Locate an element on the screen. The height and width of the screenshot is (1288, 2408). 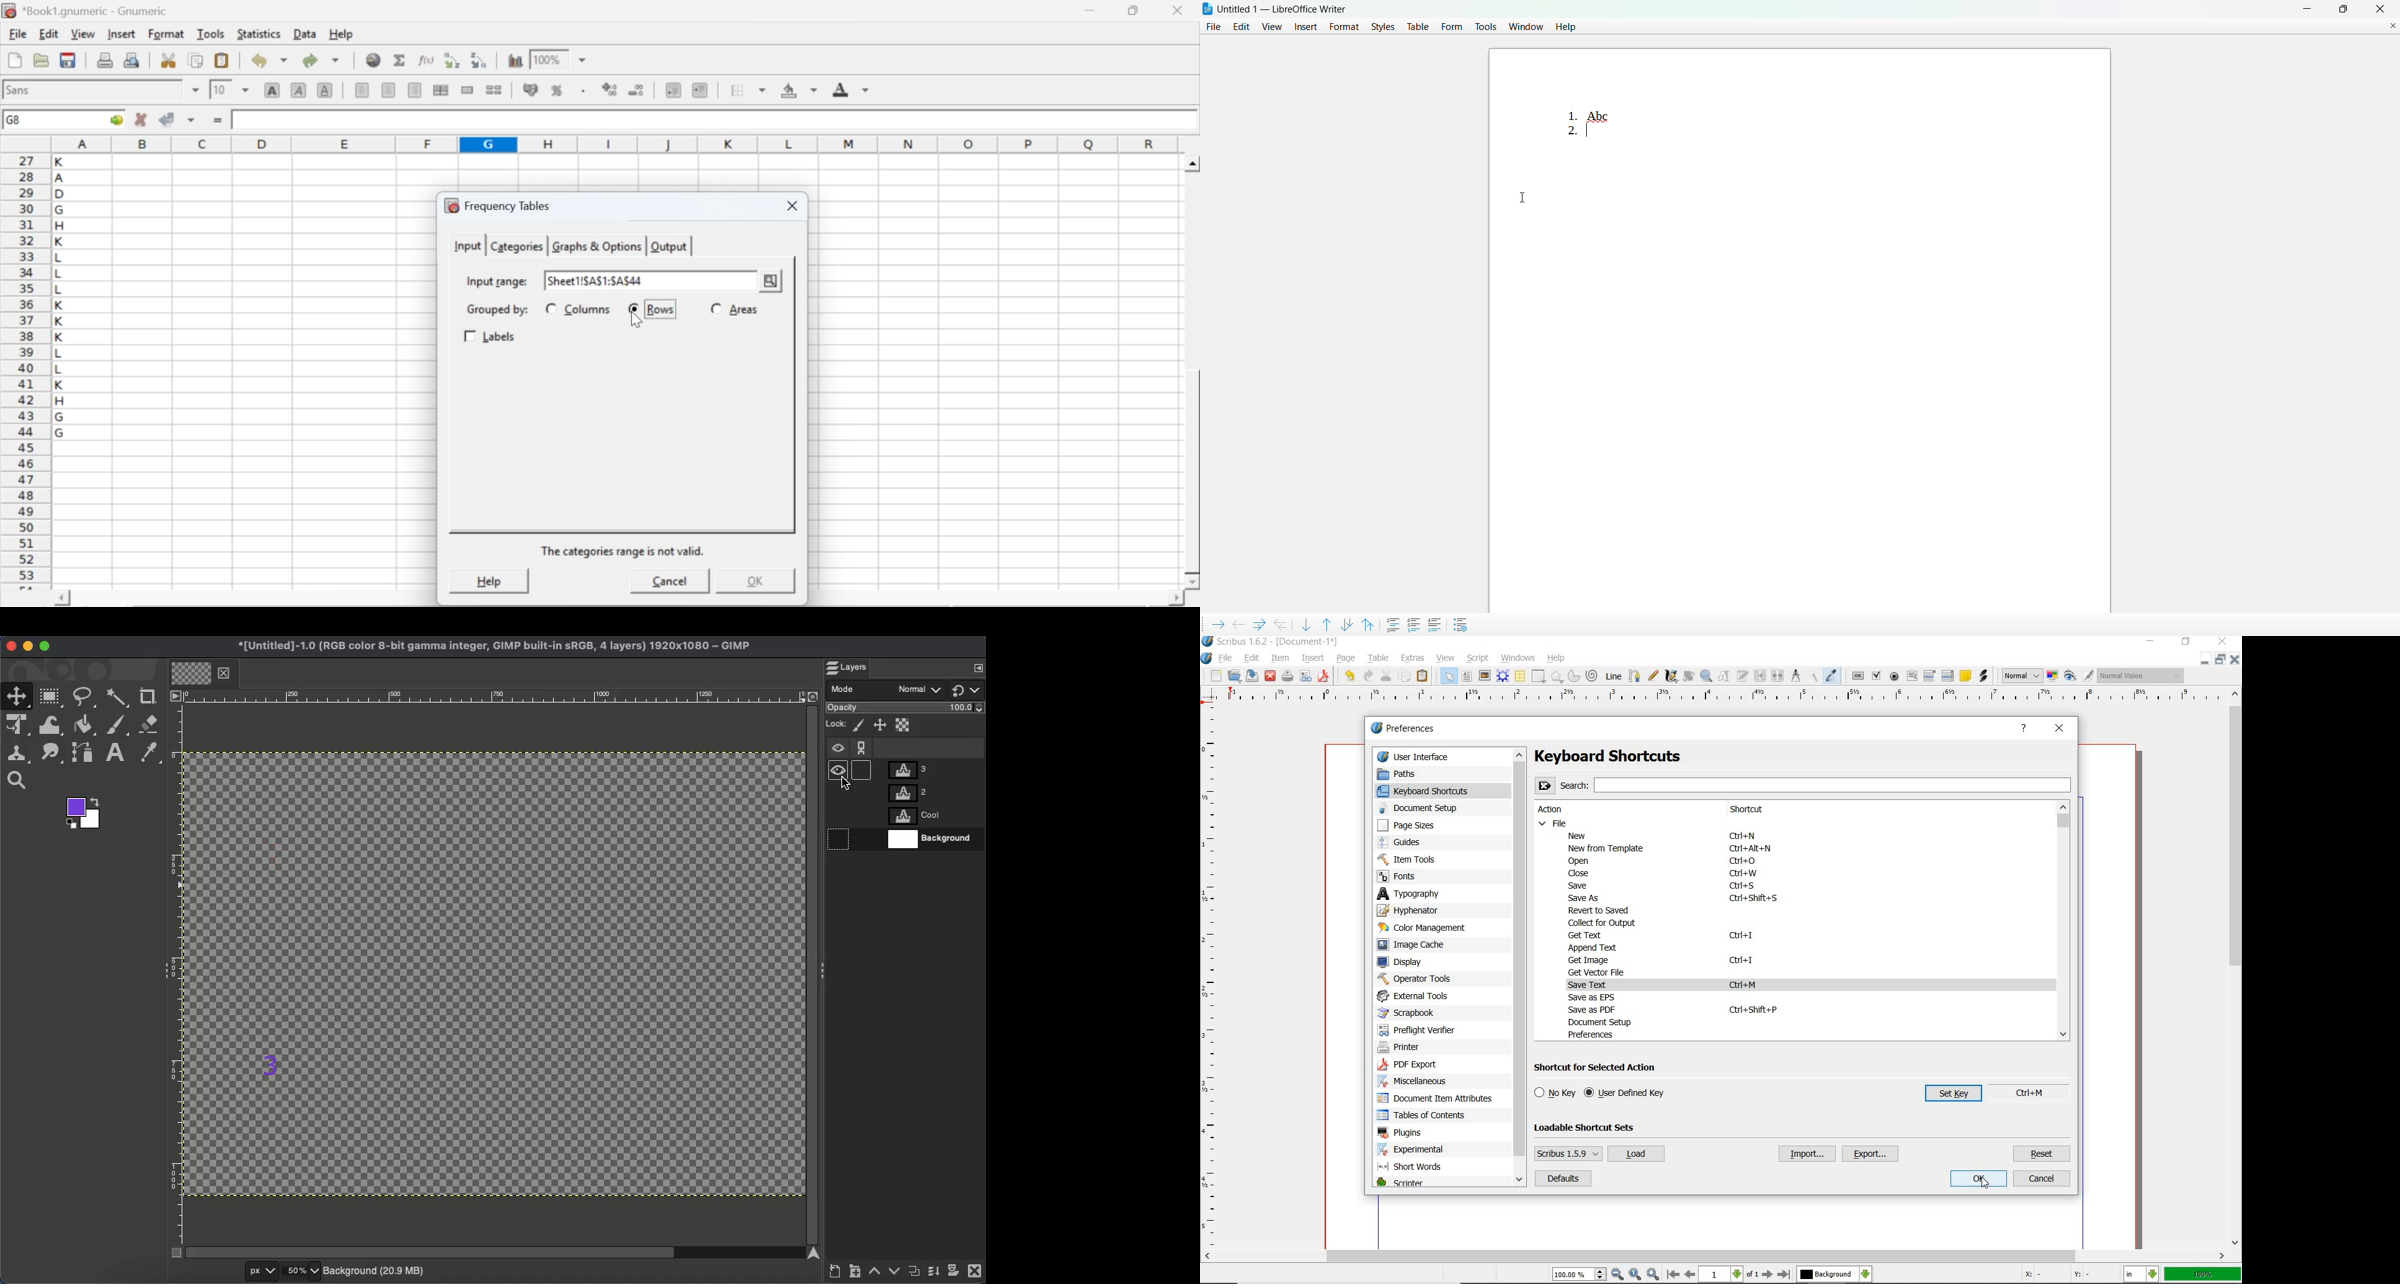
redo is located at coordinates (1368, 676).